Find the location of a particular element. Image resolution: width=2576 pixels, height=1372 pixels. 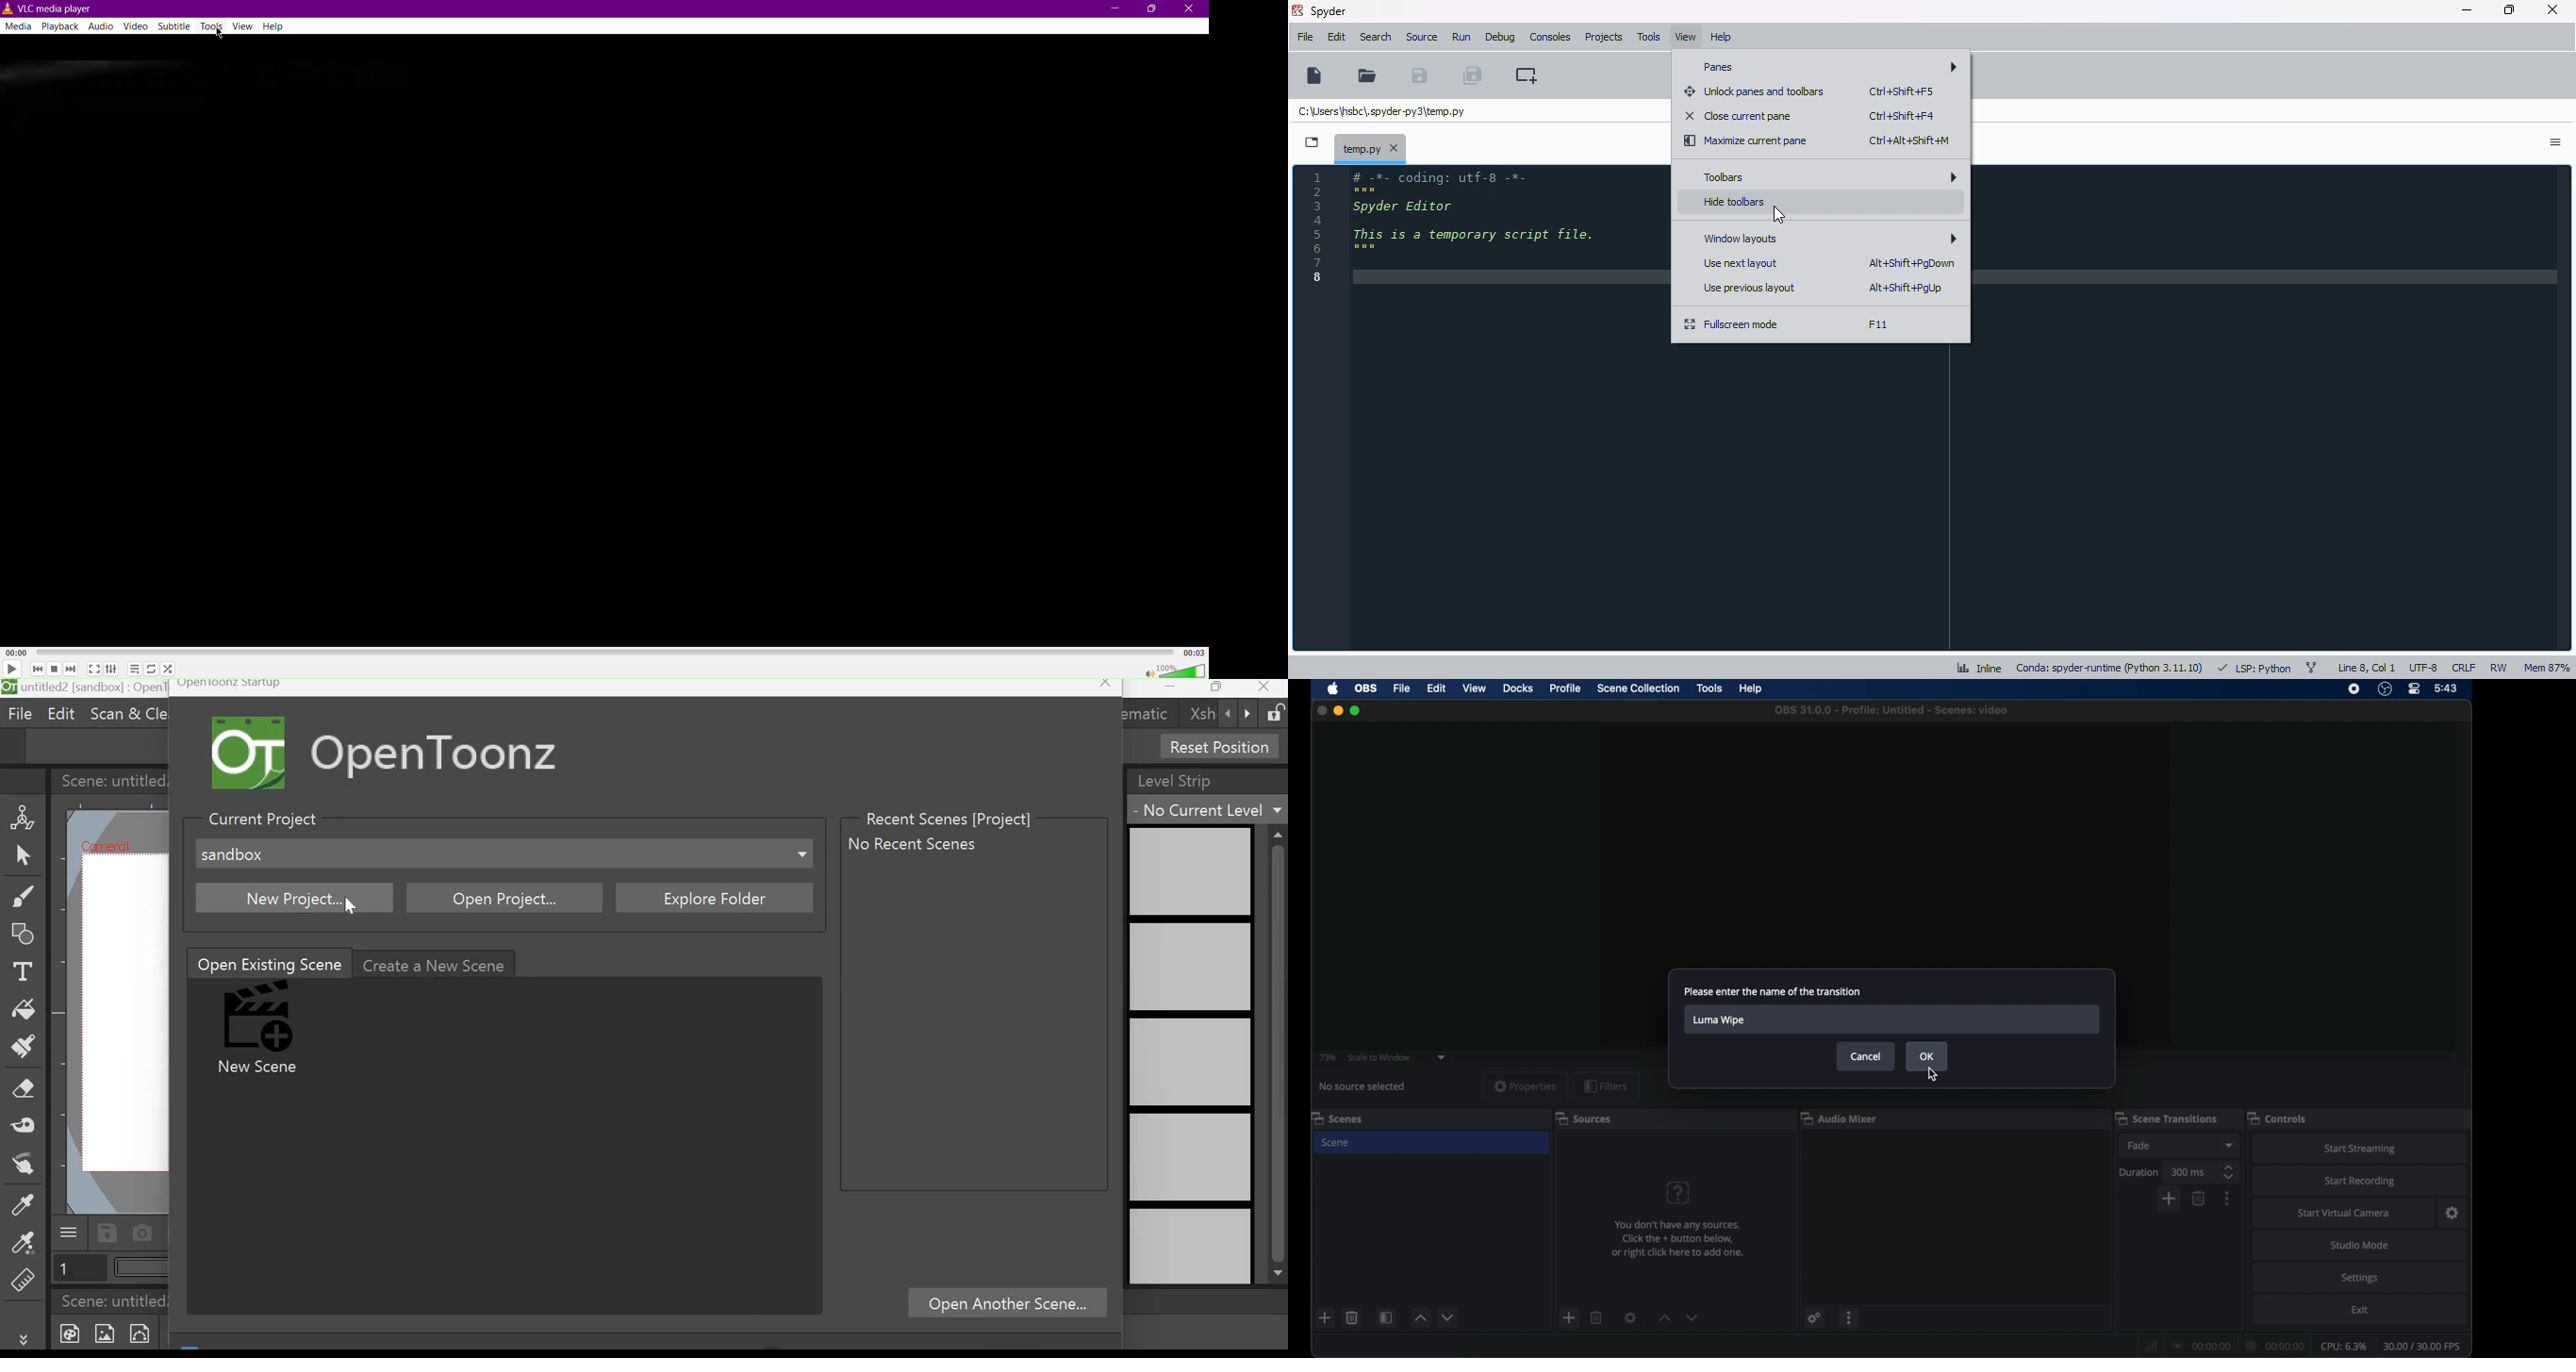

use next layout is located at coordinates (1740, 264).